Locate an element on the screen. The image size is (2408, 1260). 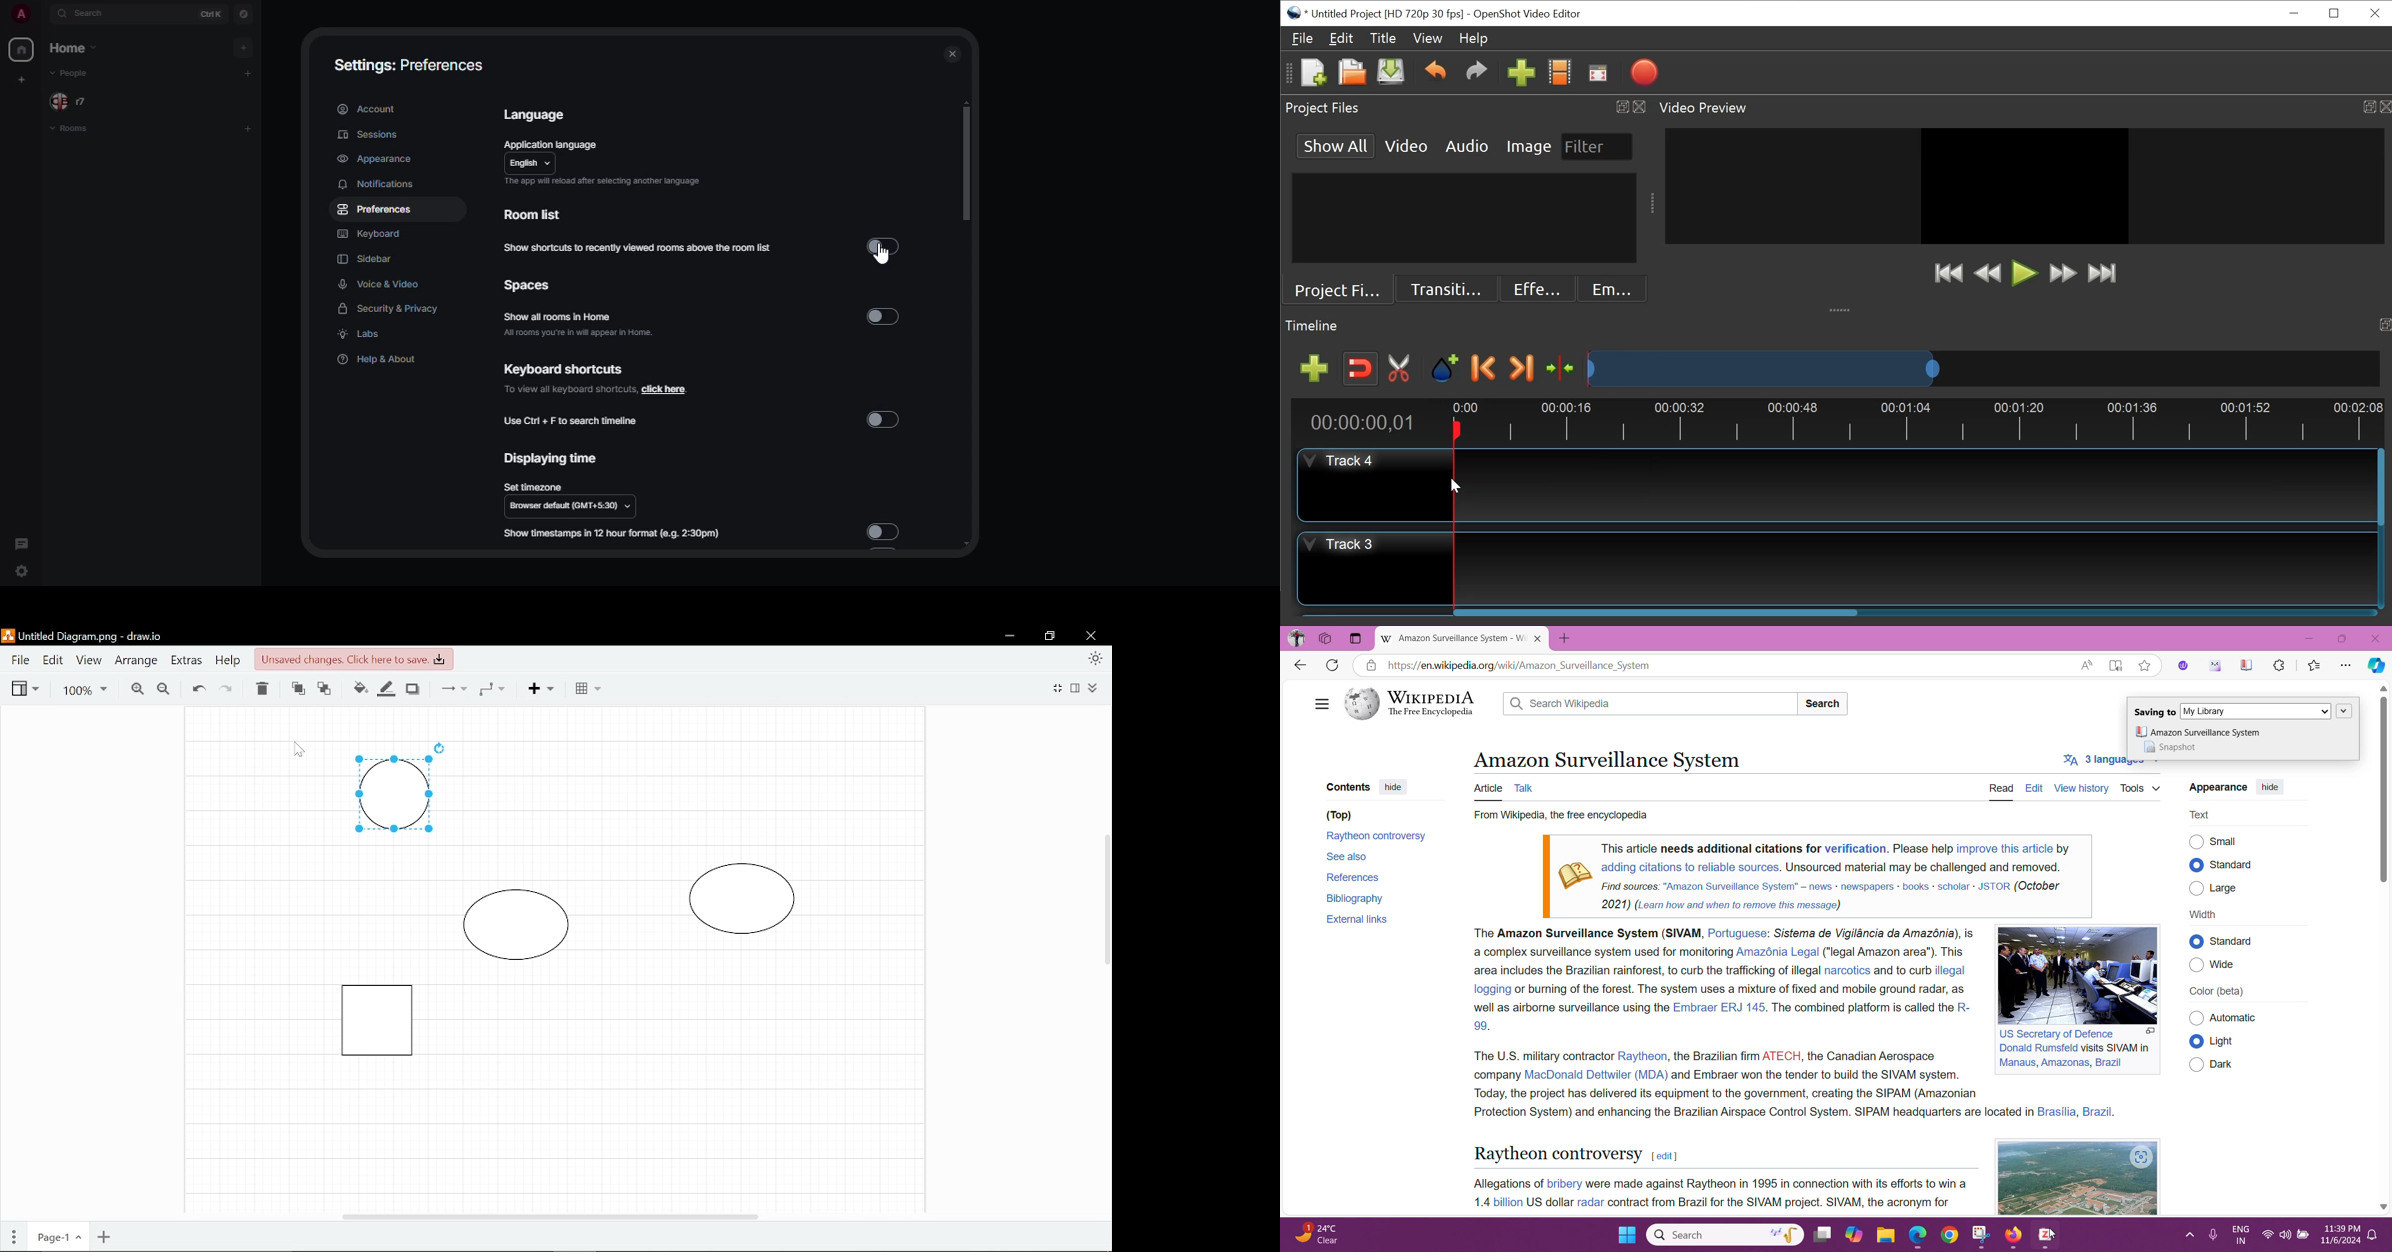
new tab is located at coordinates (1567, 639).